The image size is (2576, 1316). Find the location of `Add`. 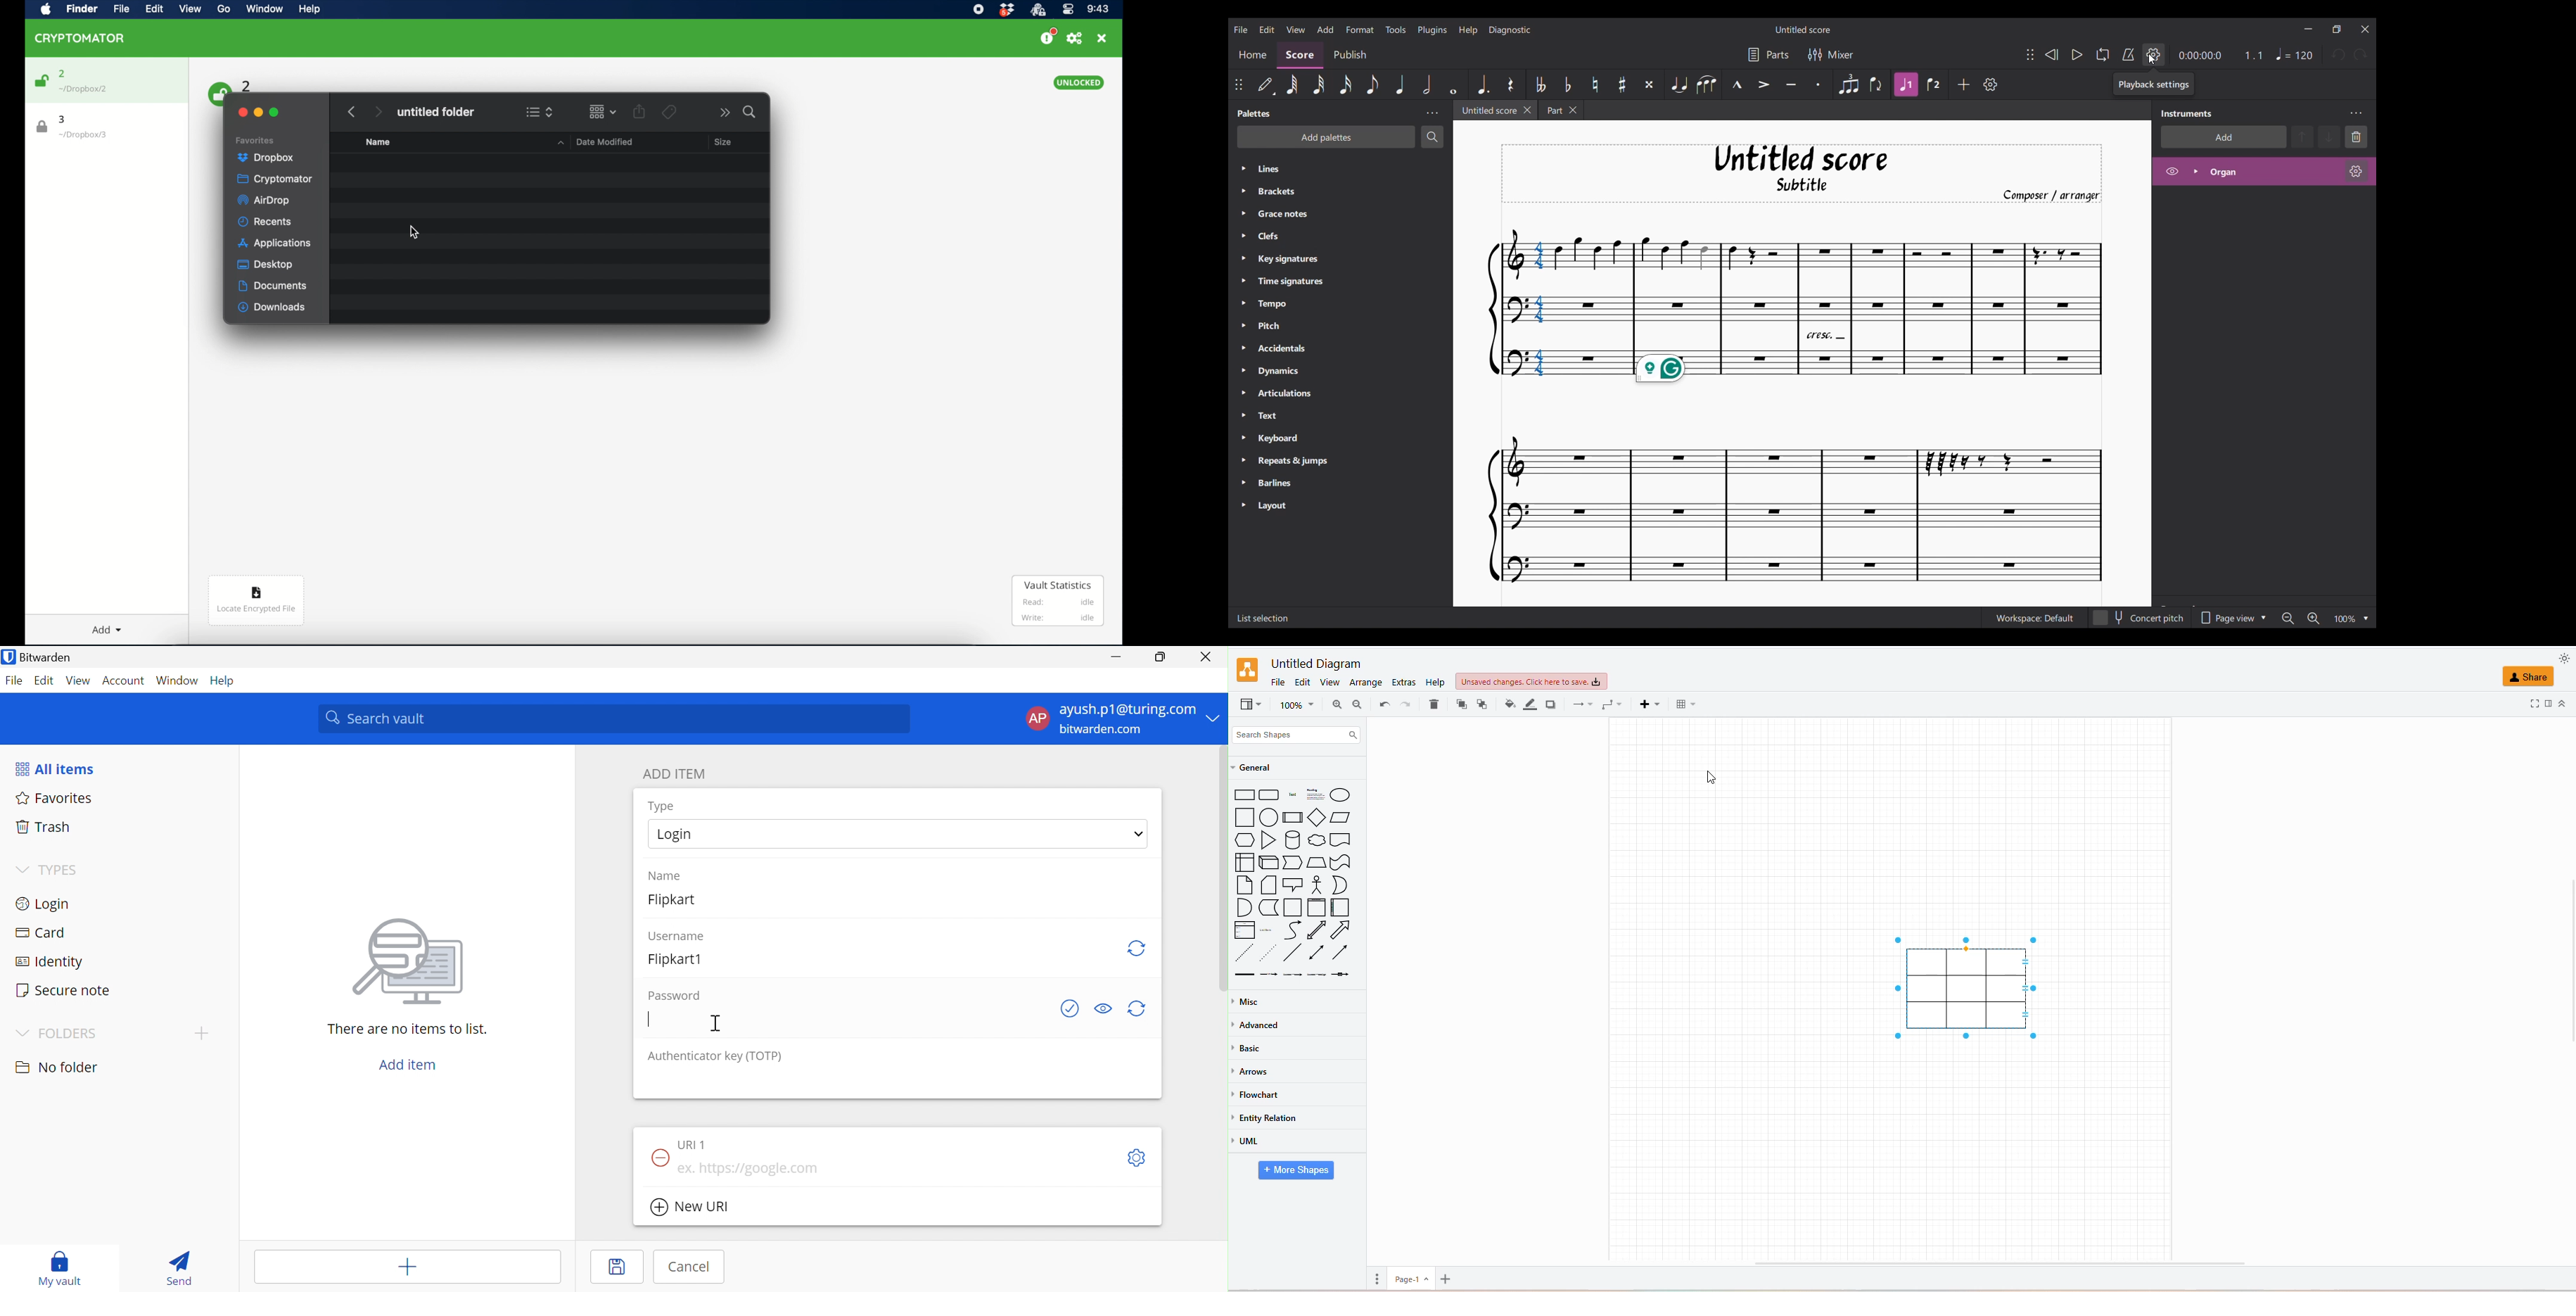

Add is located at coordinates (1964, 84).